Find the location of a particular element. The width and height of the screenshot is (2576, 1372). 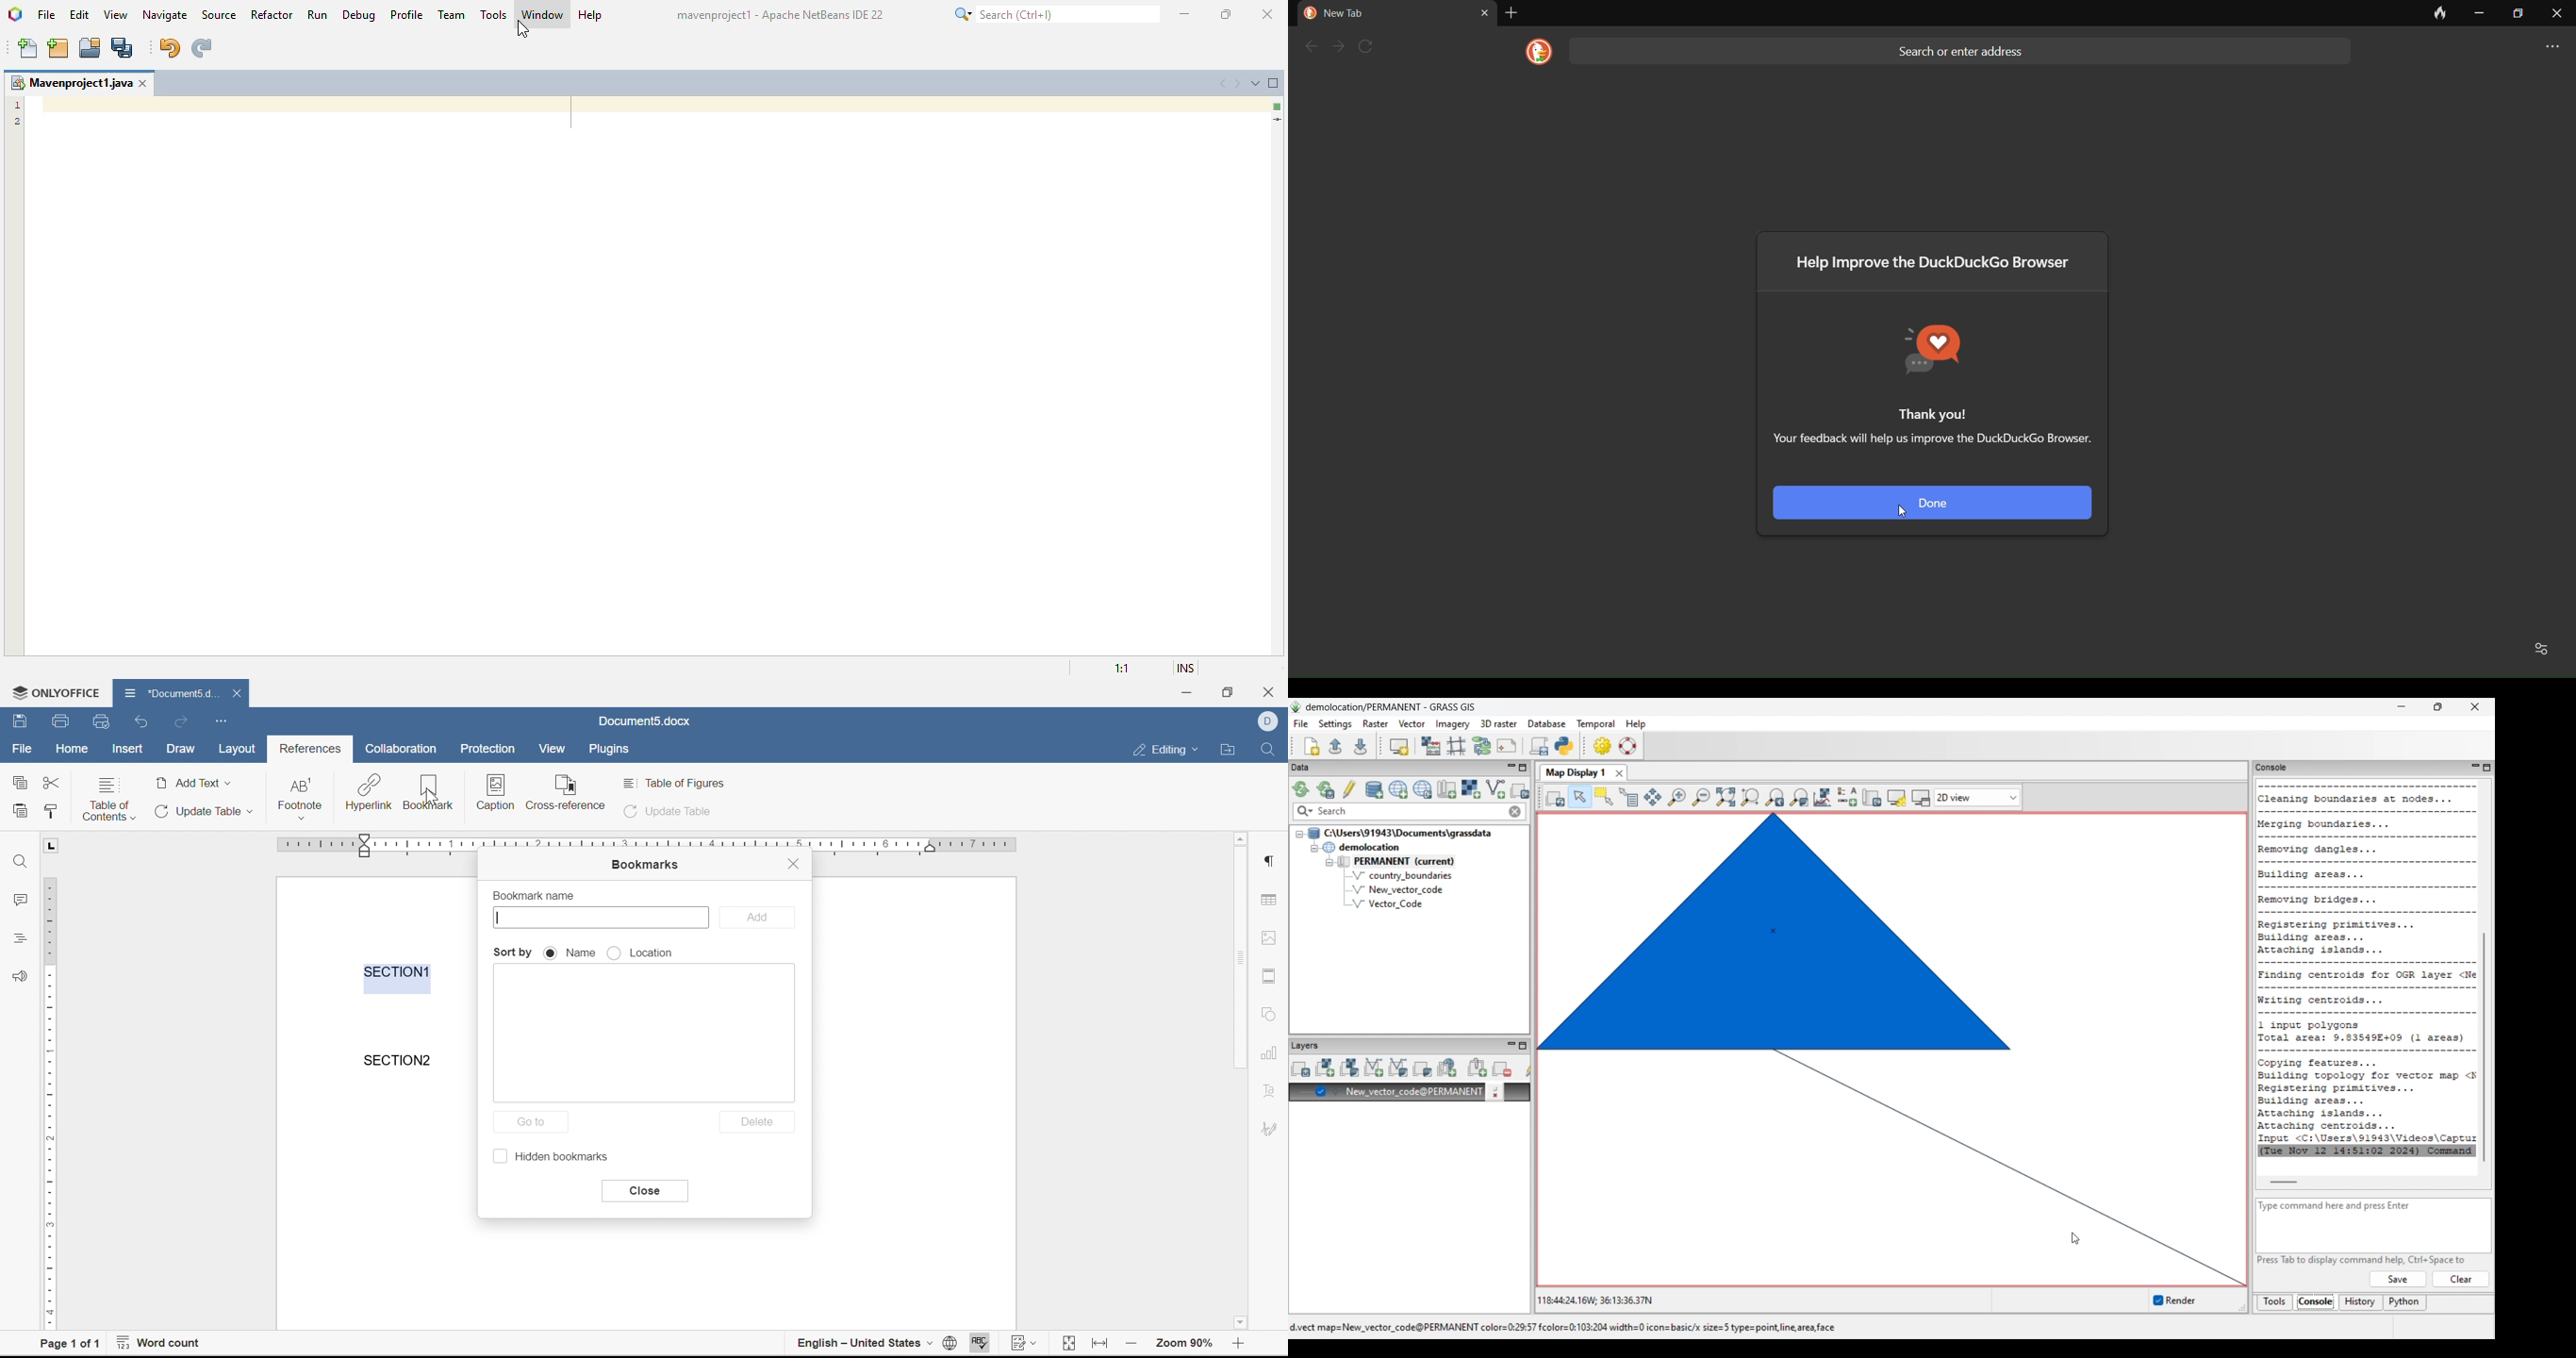

draw is located at coordinates (180, 749).